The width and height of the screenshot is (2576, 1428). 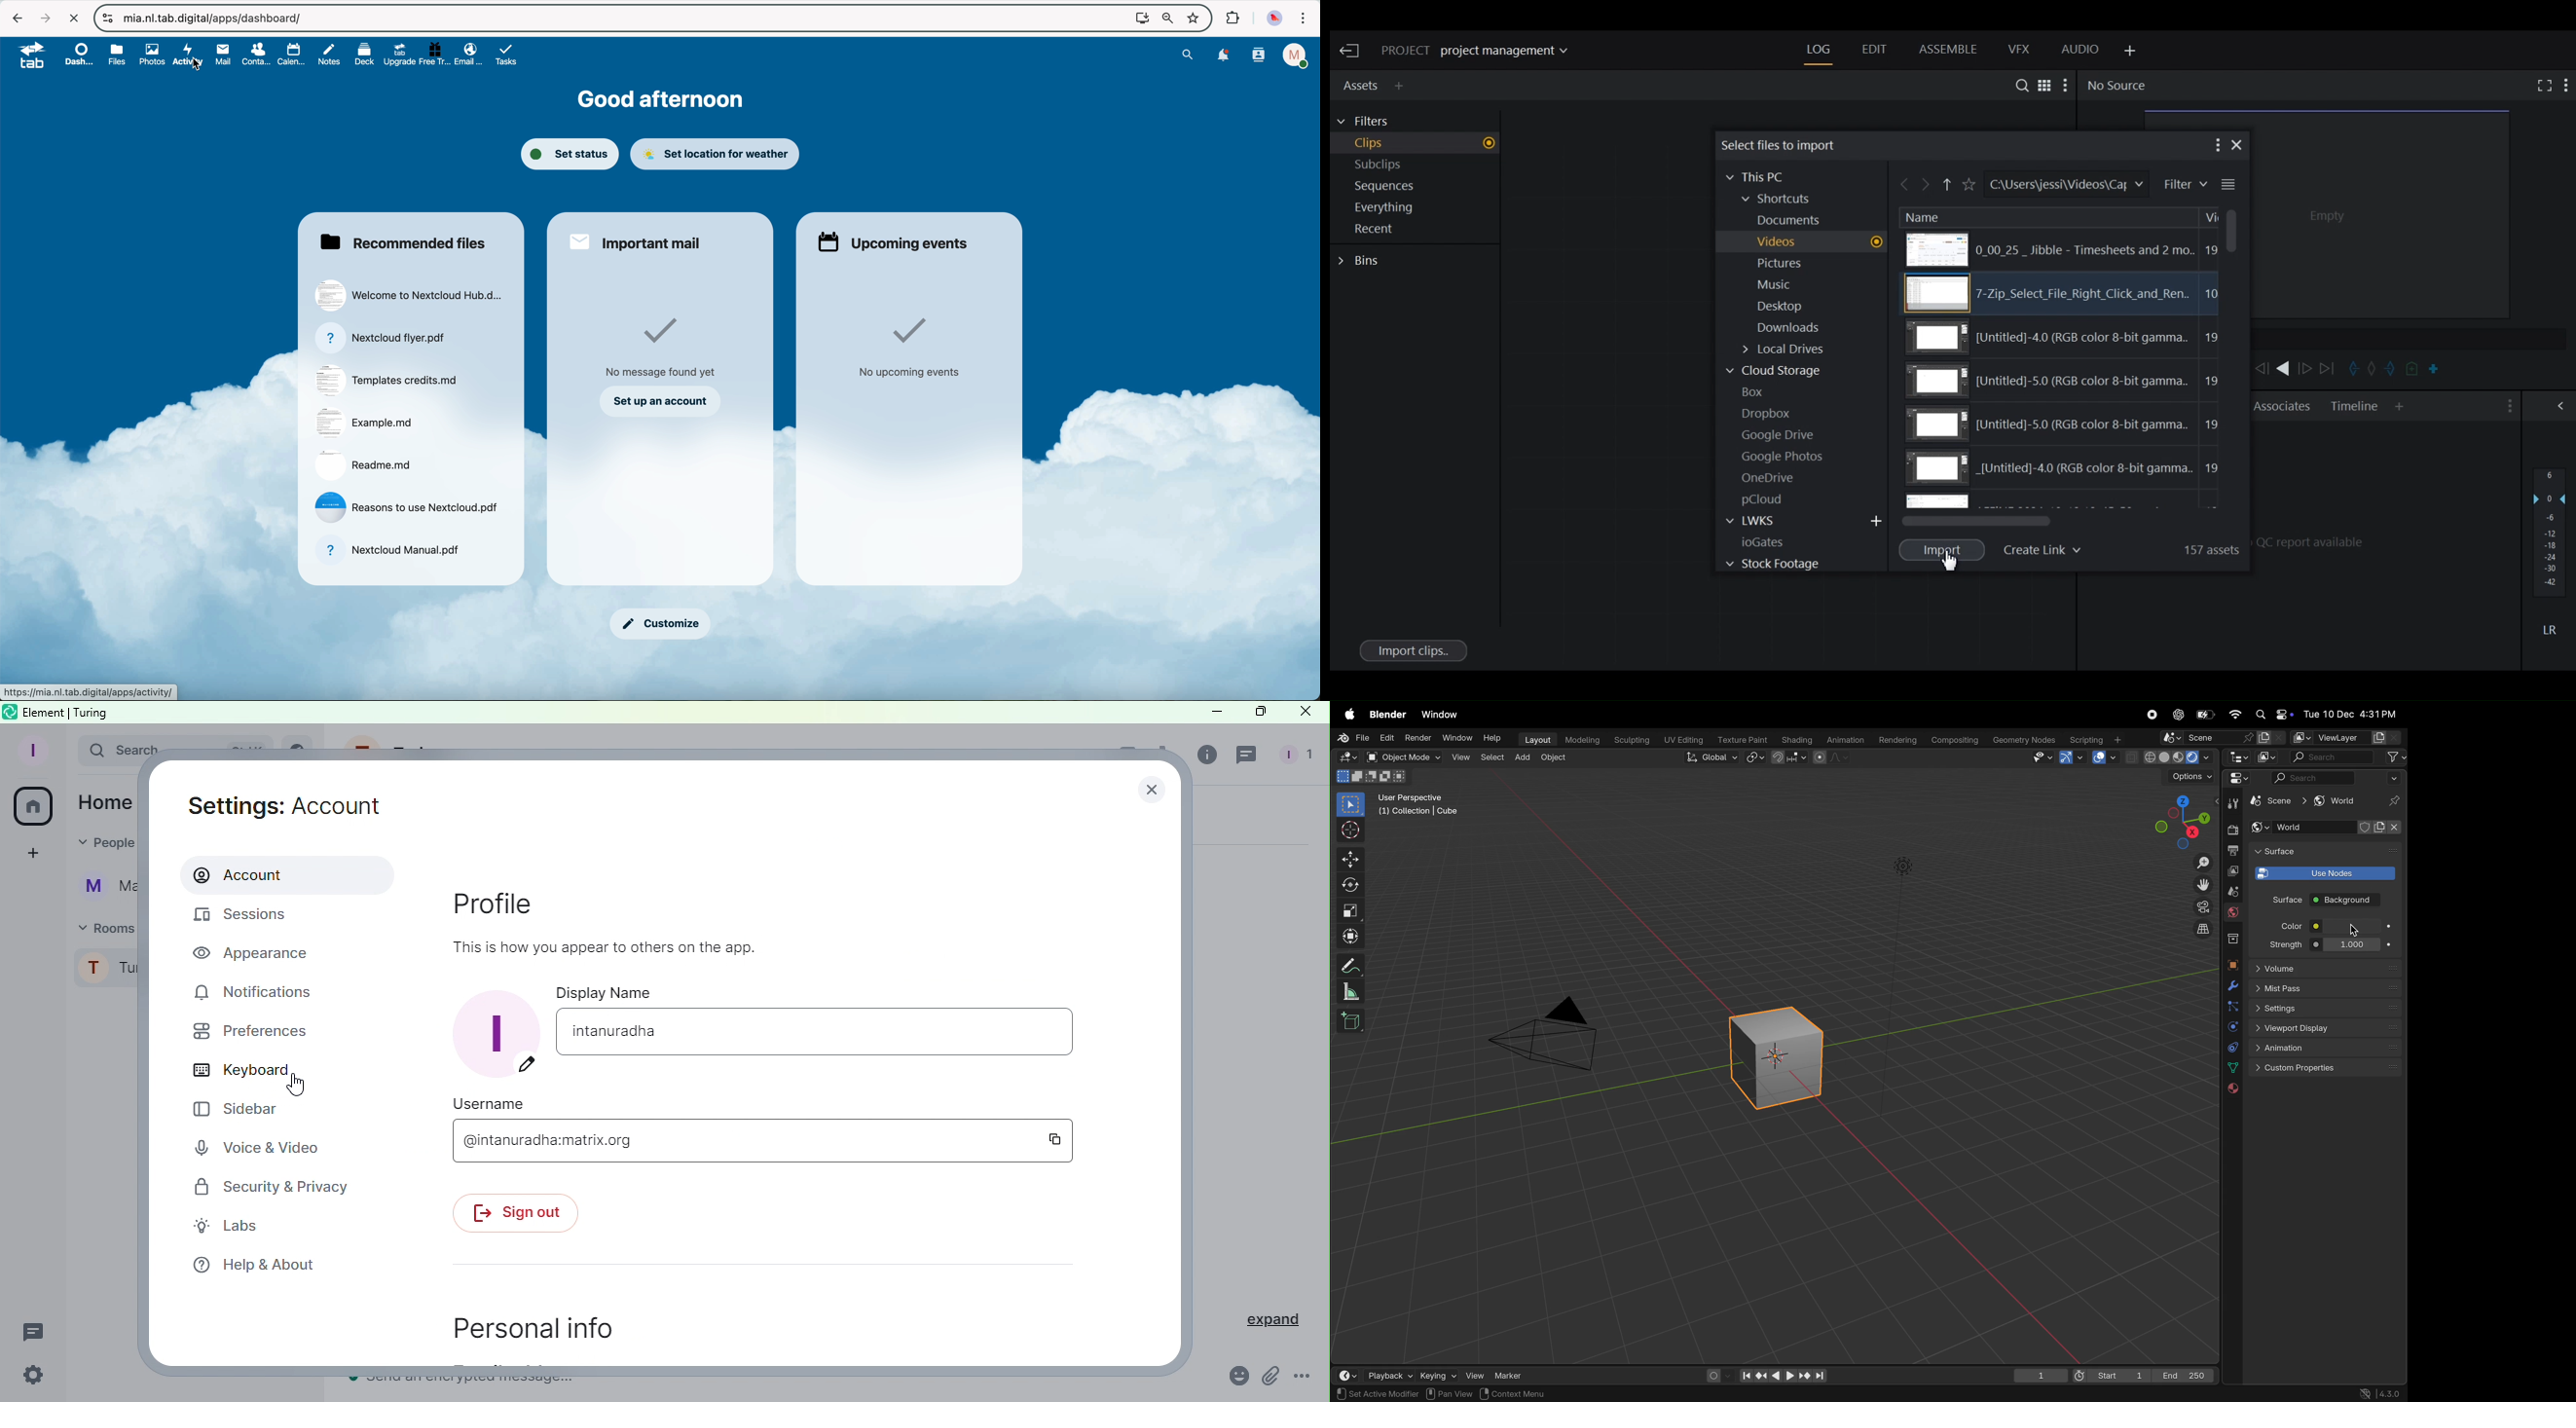 I want to click on Profile, so click(x=31, y=751).